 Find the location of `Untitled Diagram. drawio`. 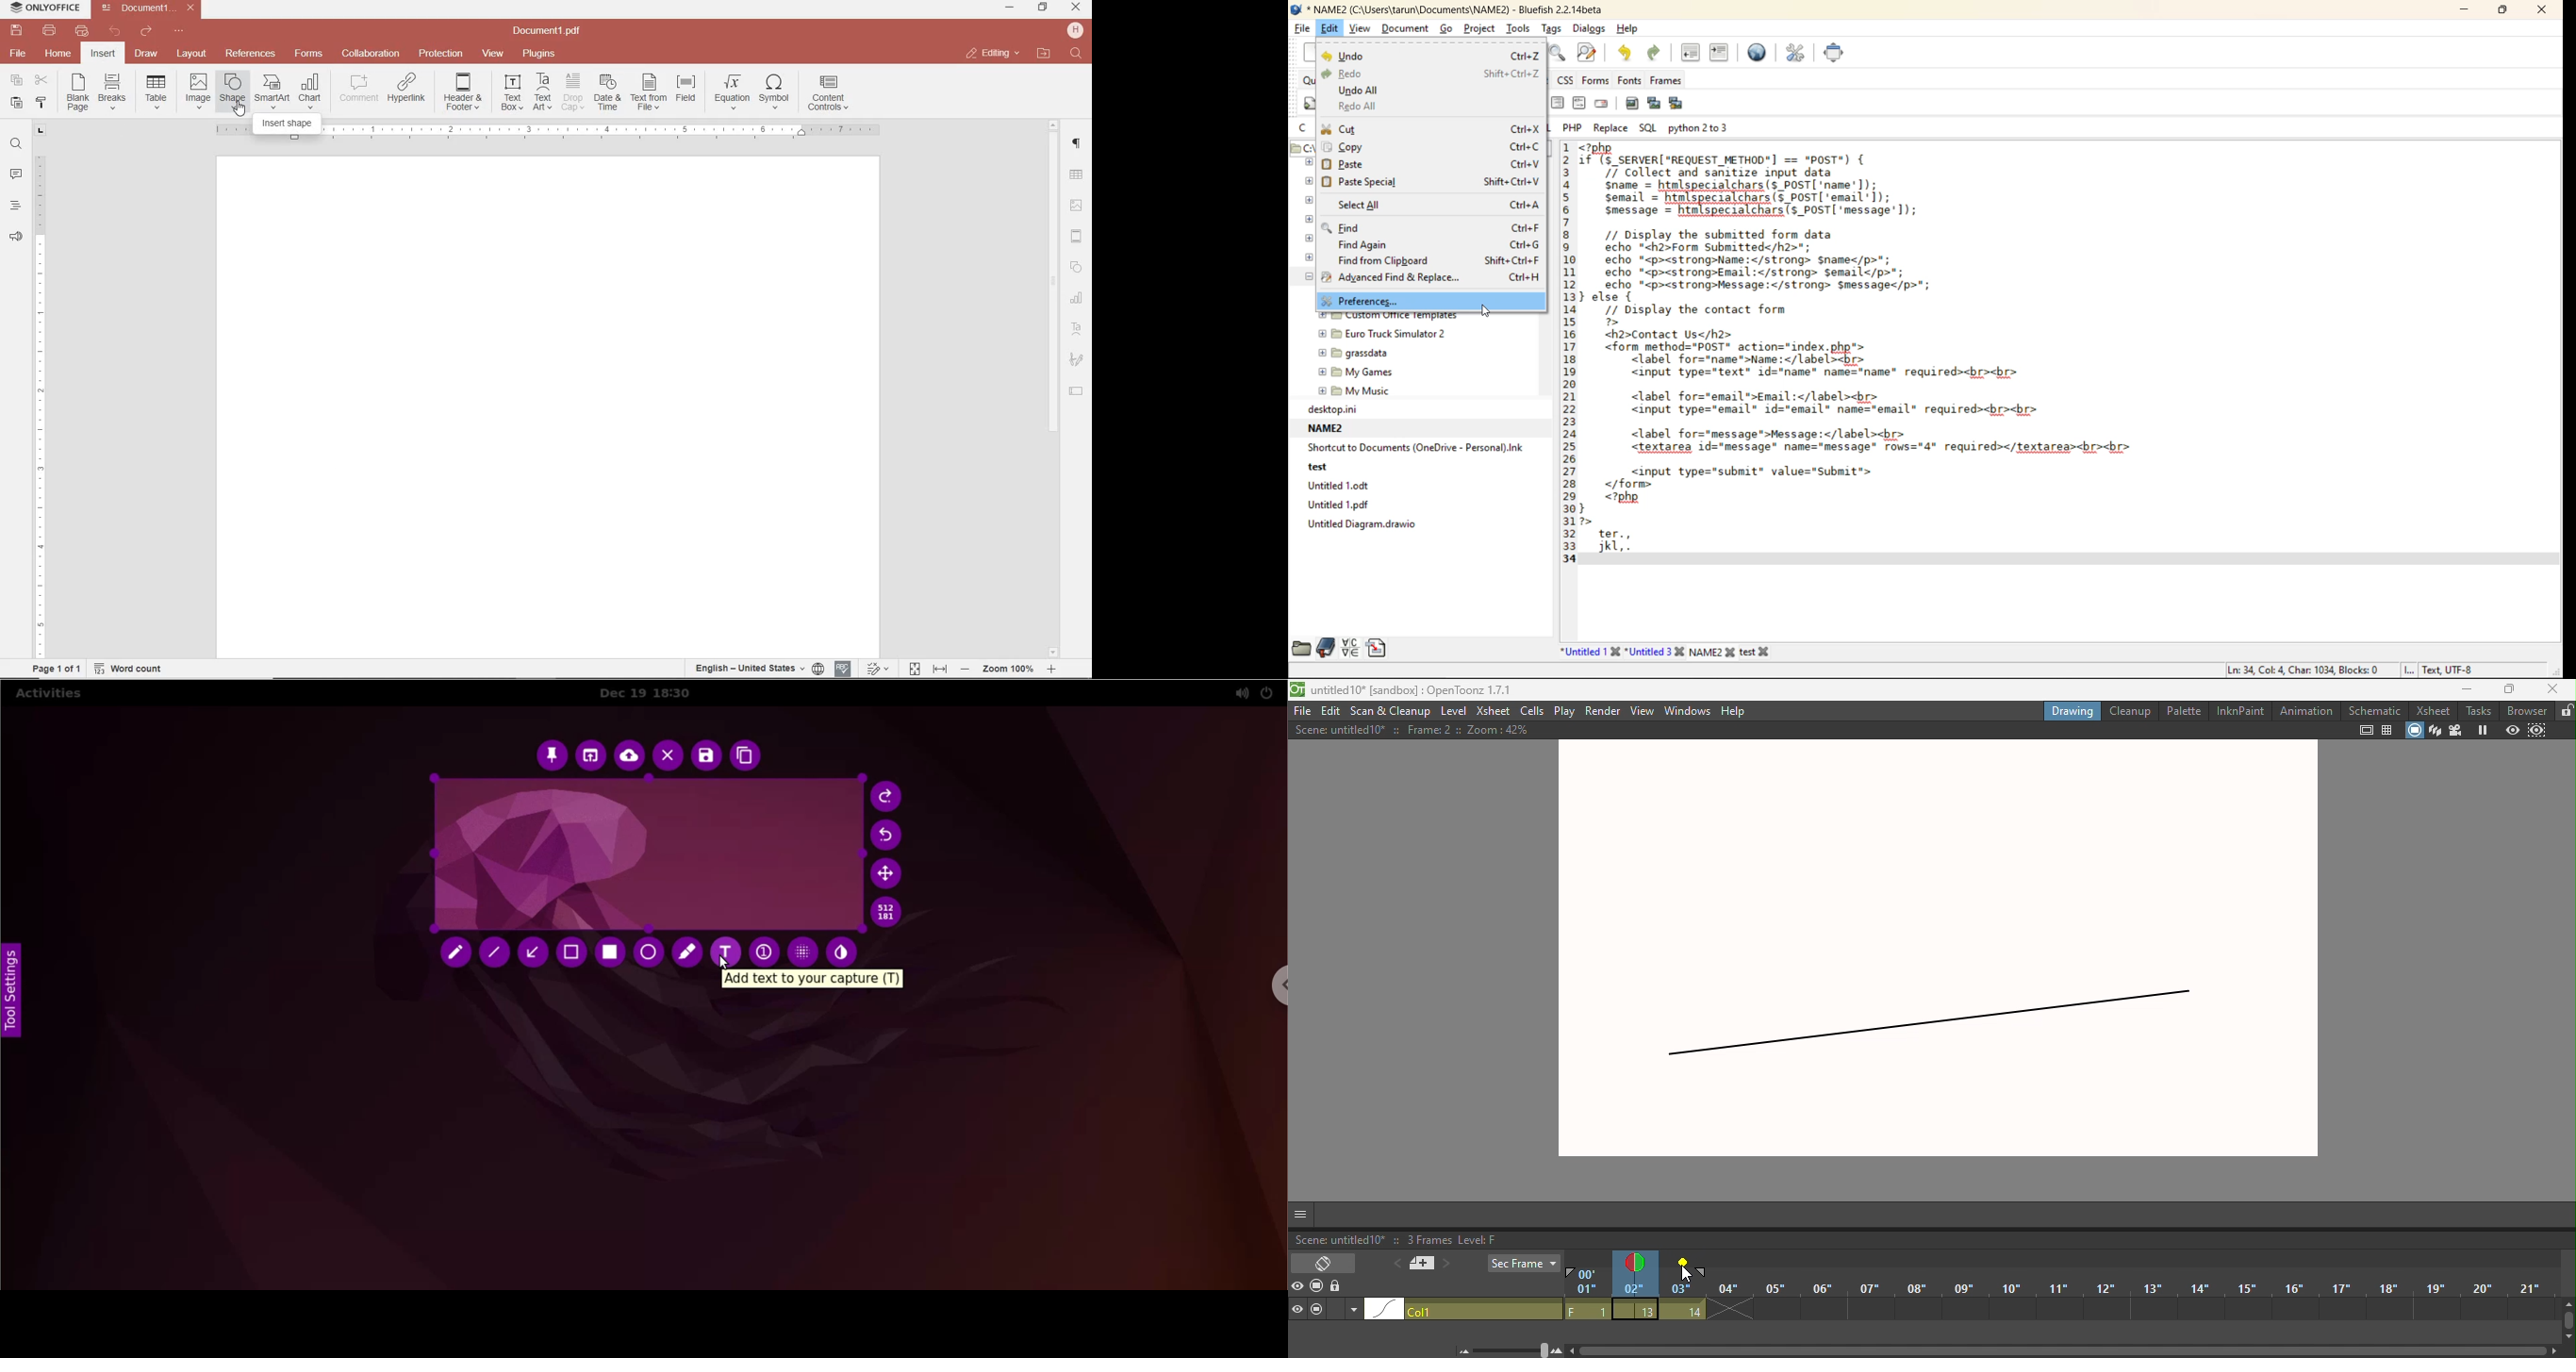

Untitled Diagram. drawio is located at coordinates (1357, 524).